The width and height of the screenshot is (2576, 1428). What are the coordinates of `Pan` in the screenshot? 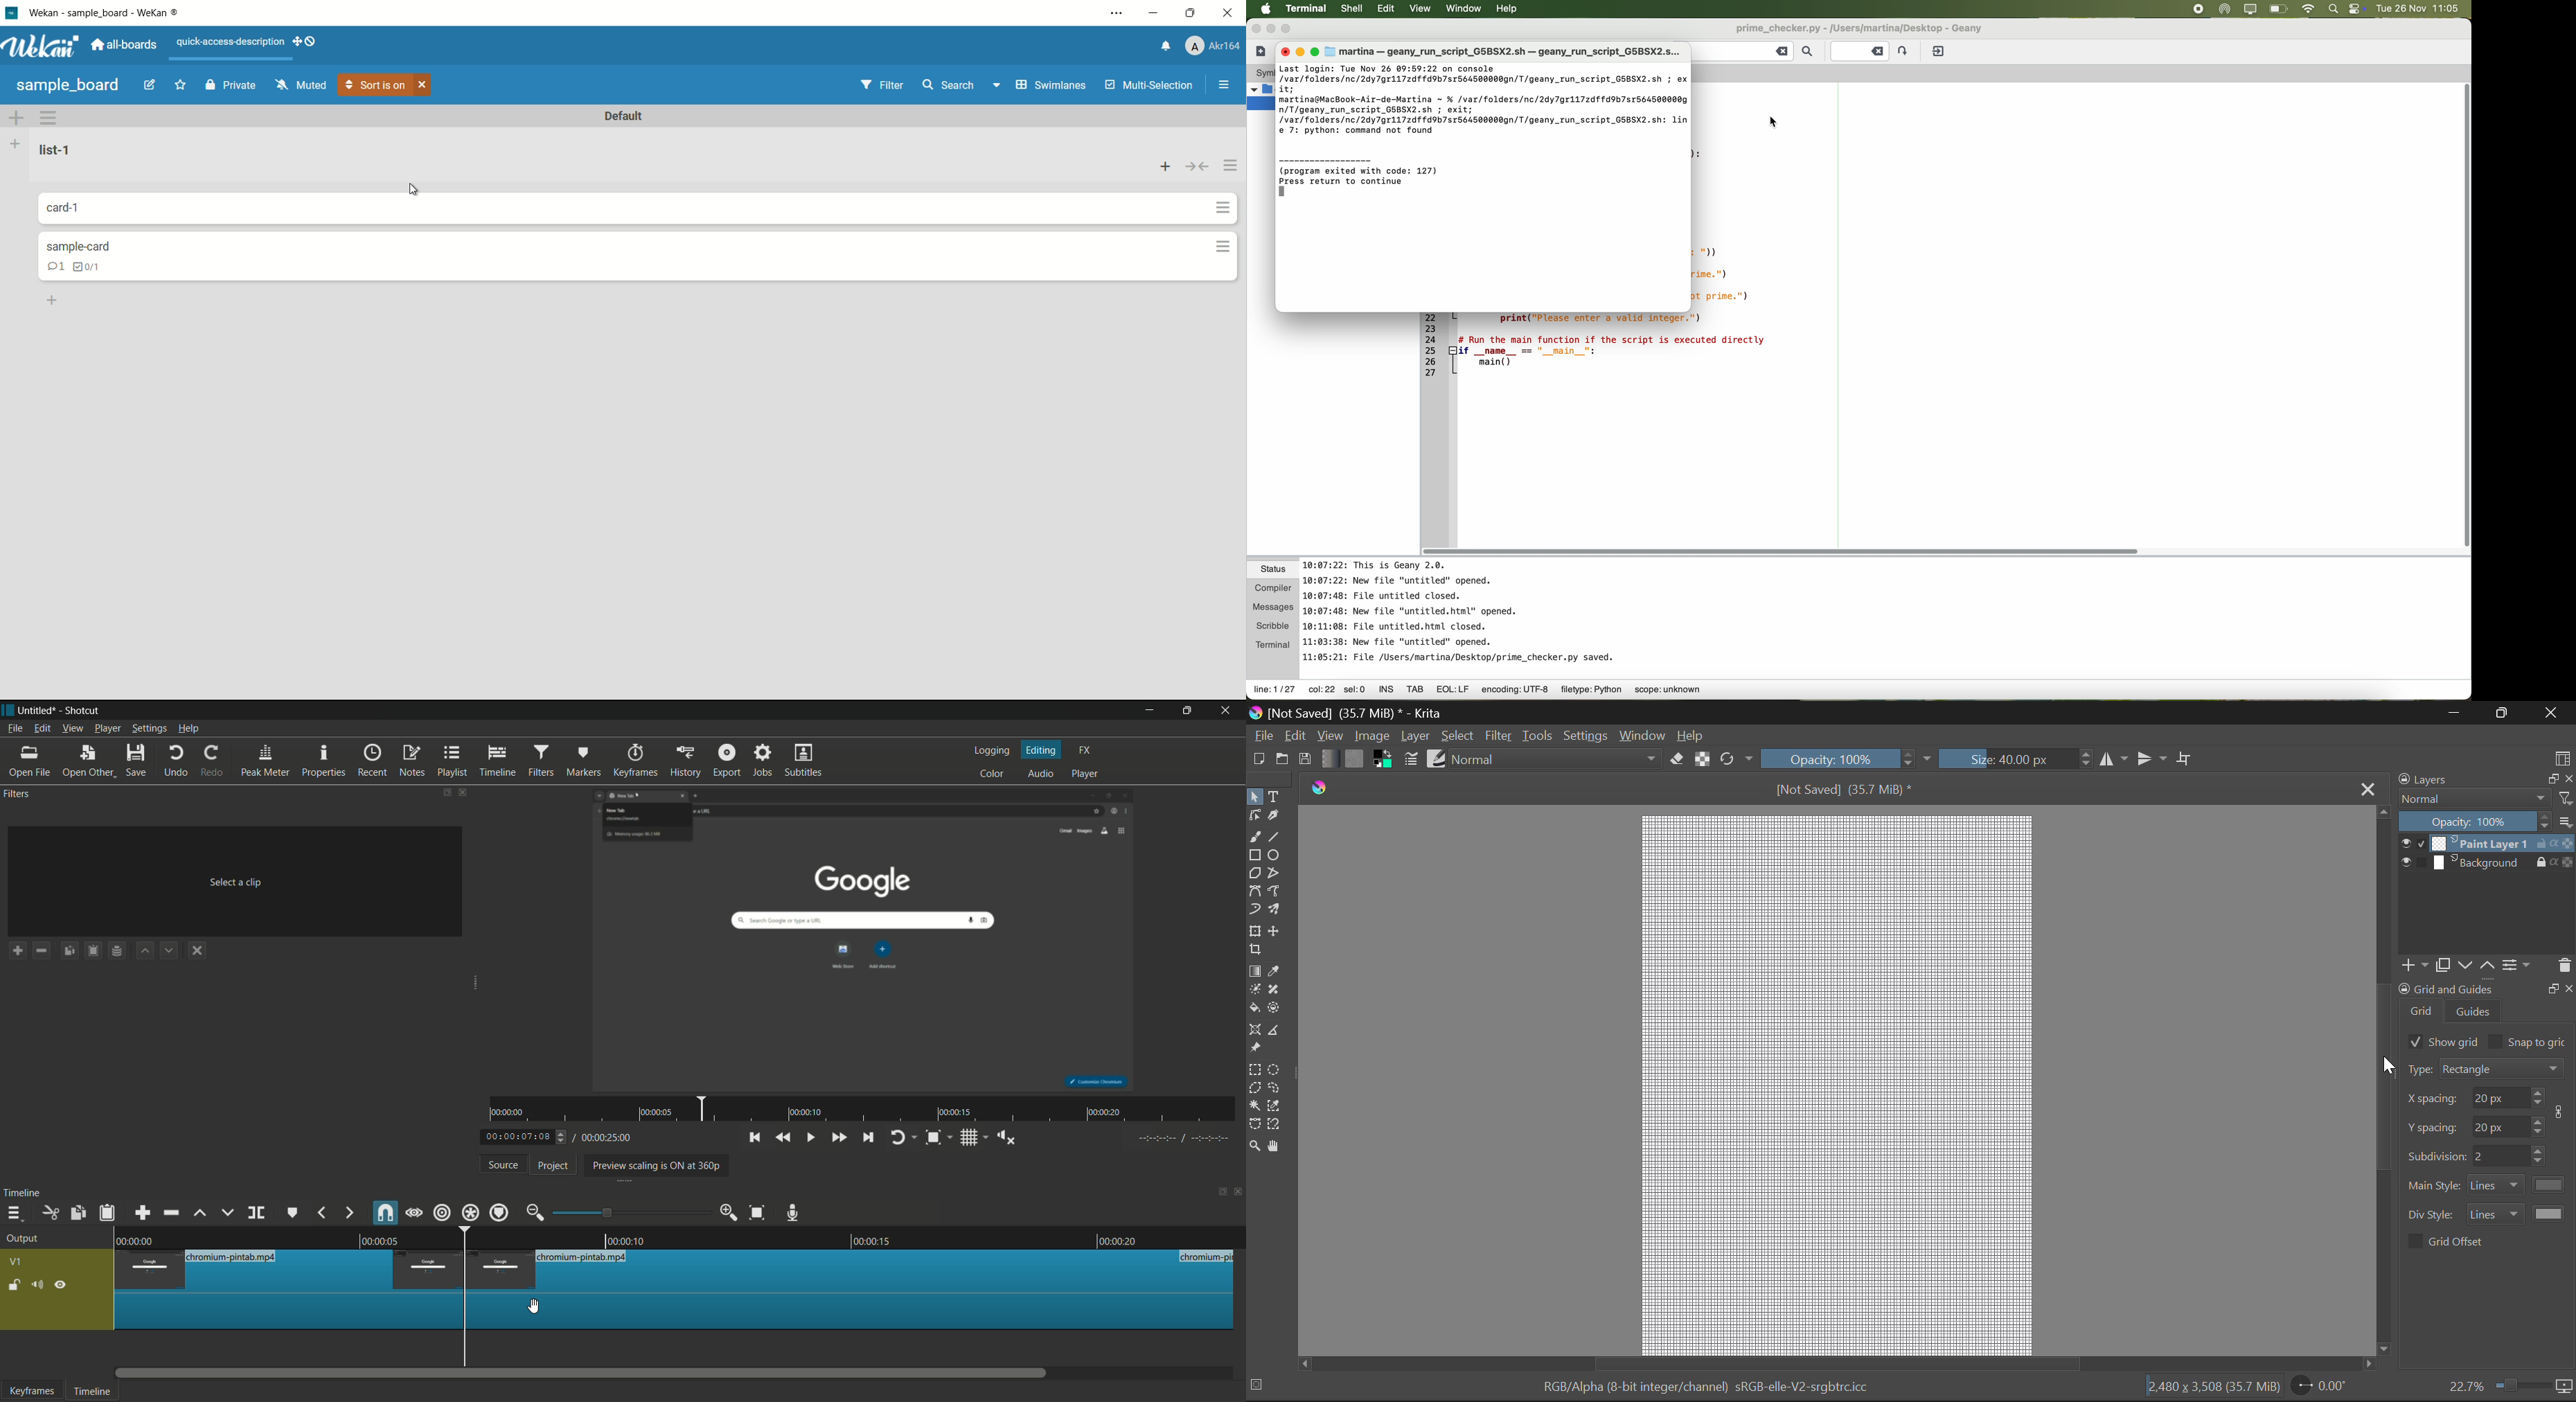 It's located at (1276, 1146).